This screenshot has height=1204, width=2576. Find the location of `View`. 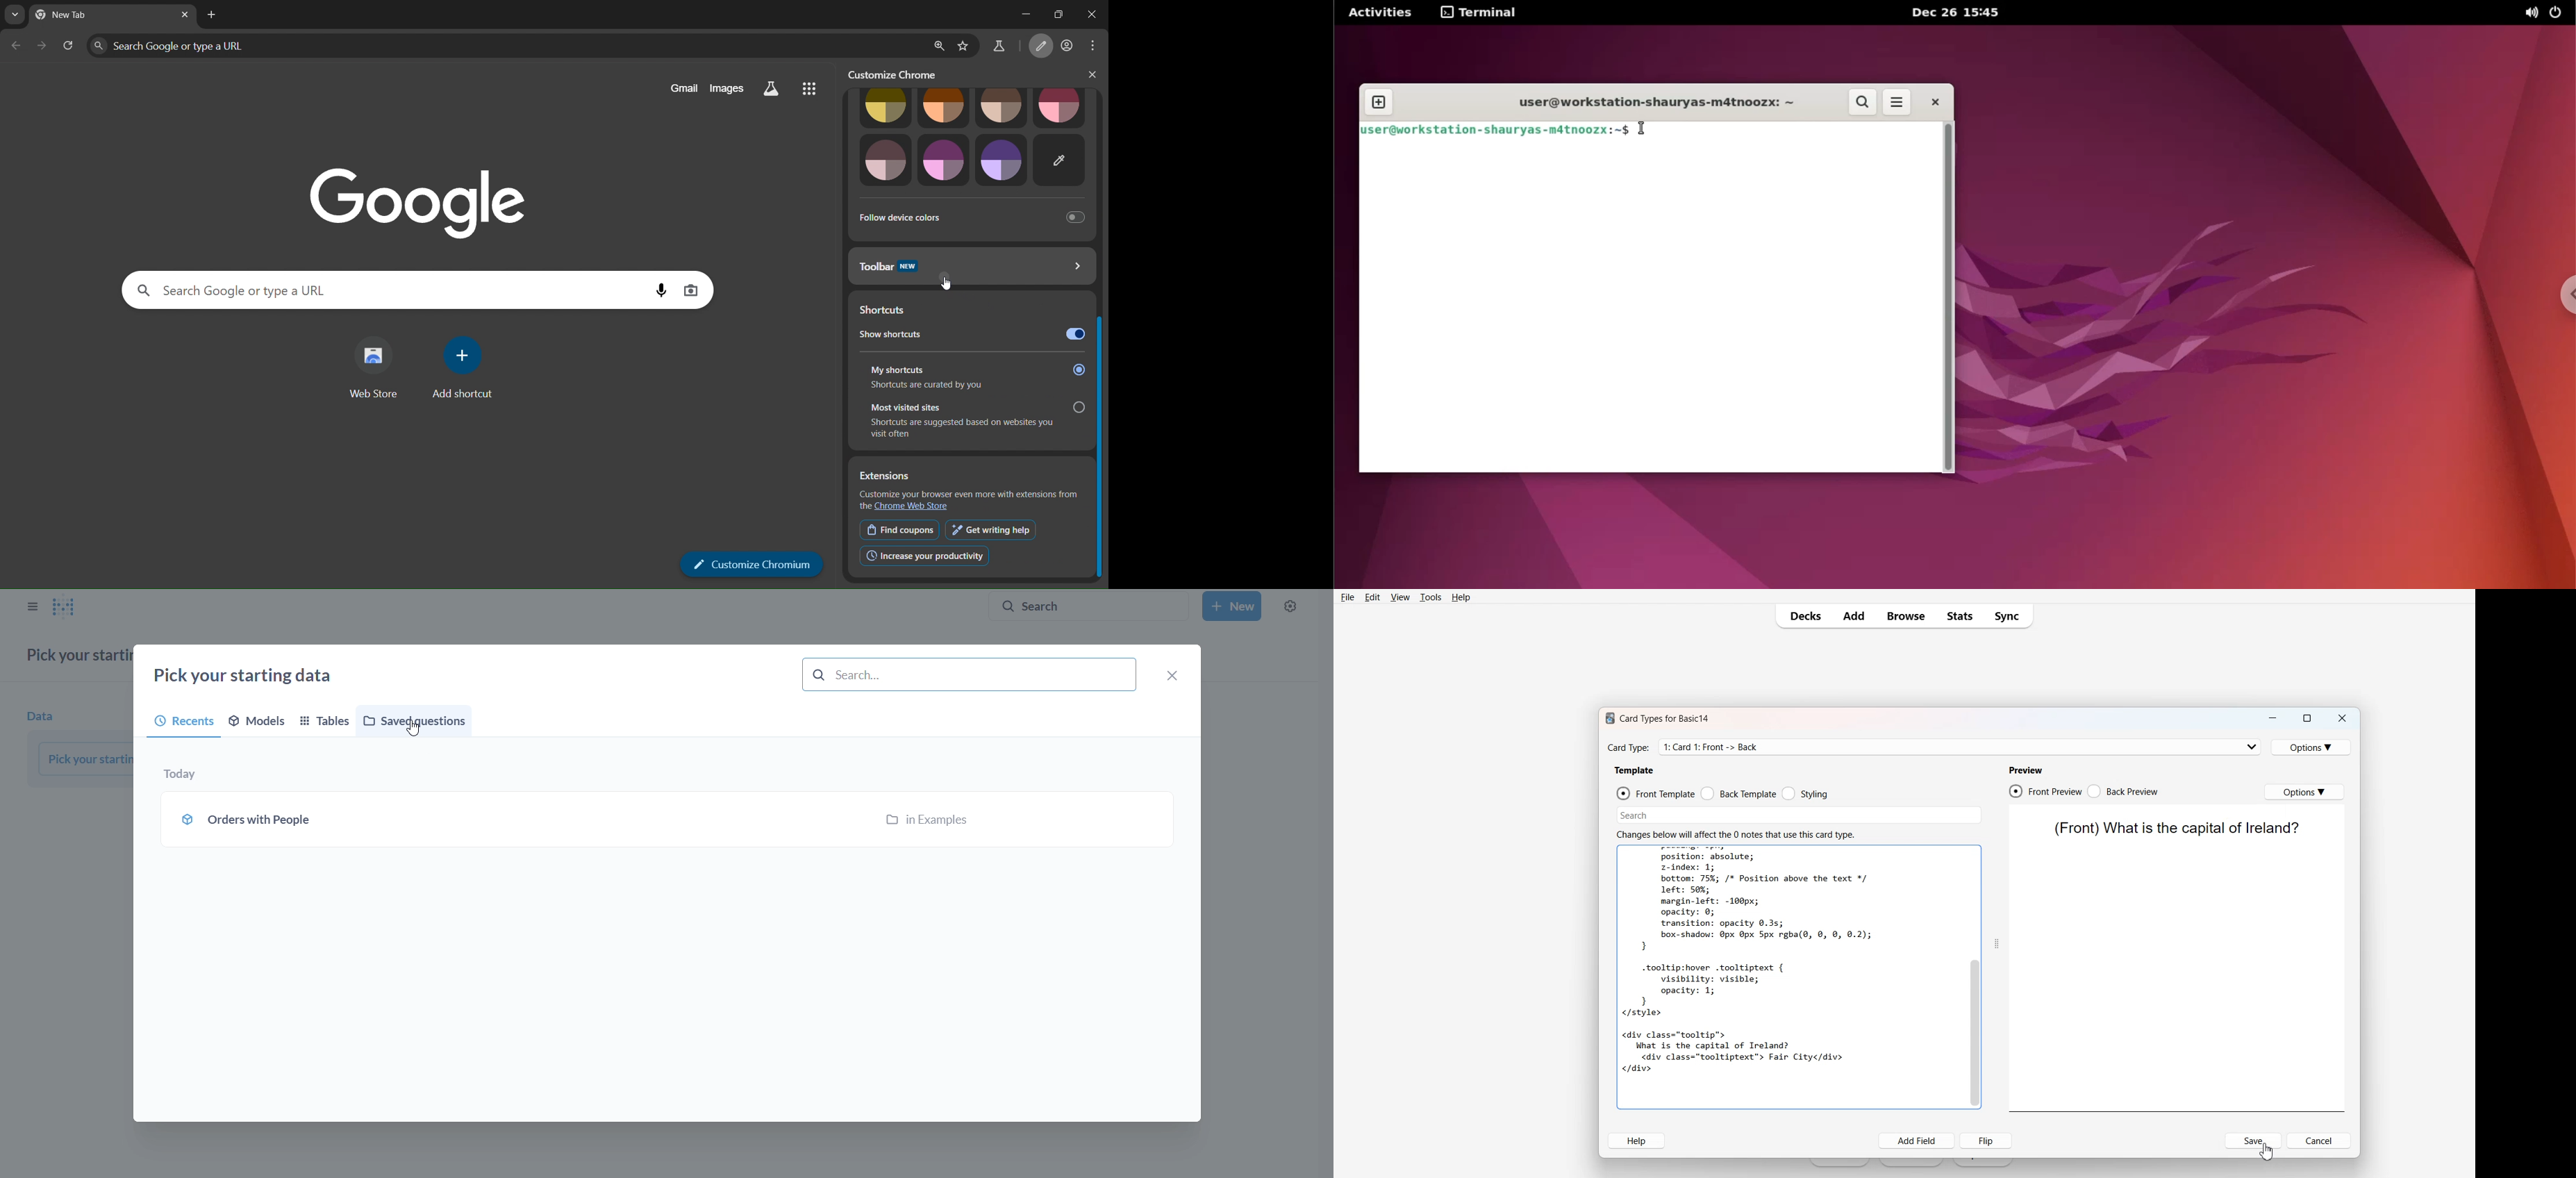

View is located at coordinates (1400, 597).